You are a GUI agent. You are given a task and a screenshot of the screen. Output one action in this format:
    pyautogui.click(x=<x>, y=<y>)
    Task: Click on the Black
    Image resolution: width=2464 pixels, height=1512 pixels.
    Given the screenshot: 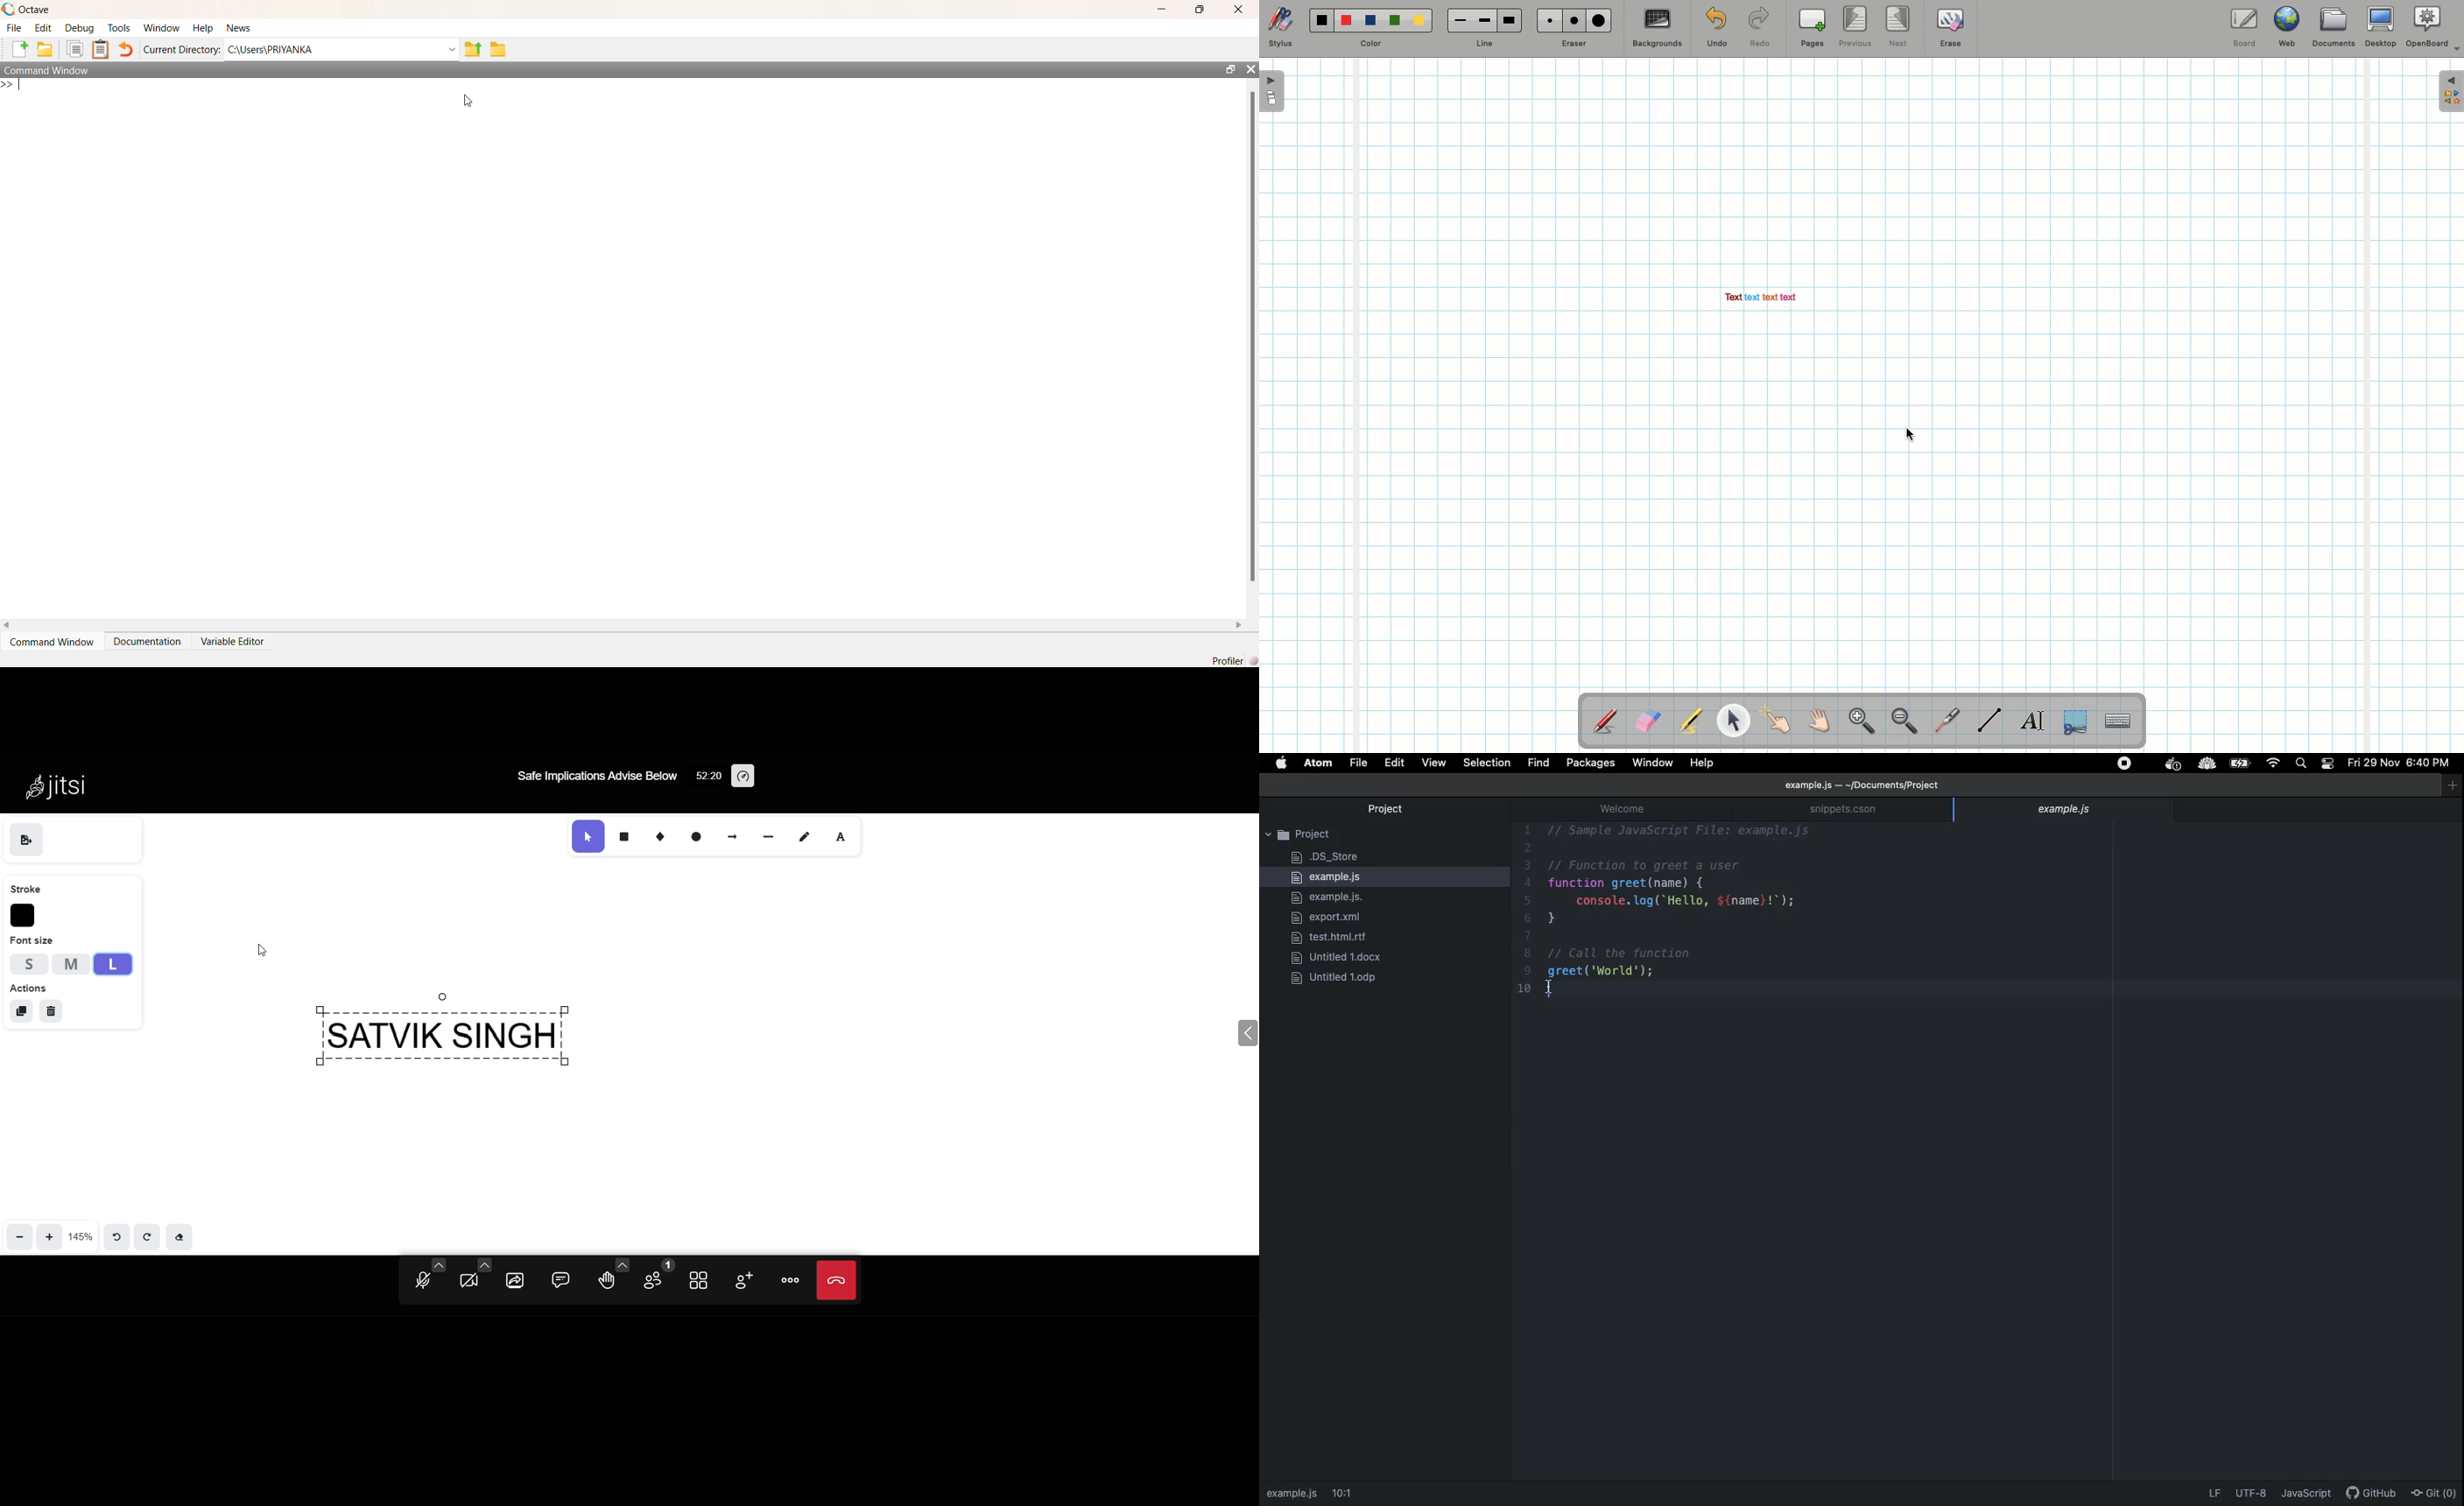 What is the action you would take?
    pyautogui.click(x=1320, y=20)
    